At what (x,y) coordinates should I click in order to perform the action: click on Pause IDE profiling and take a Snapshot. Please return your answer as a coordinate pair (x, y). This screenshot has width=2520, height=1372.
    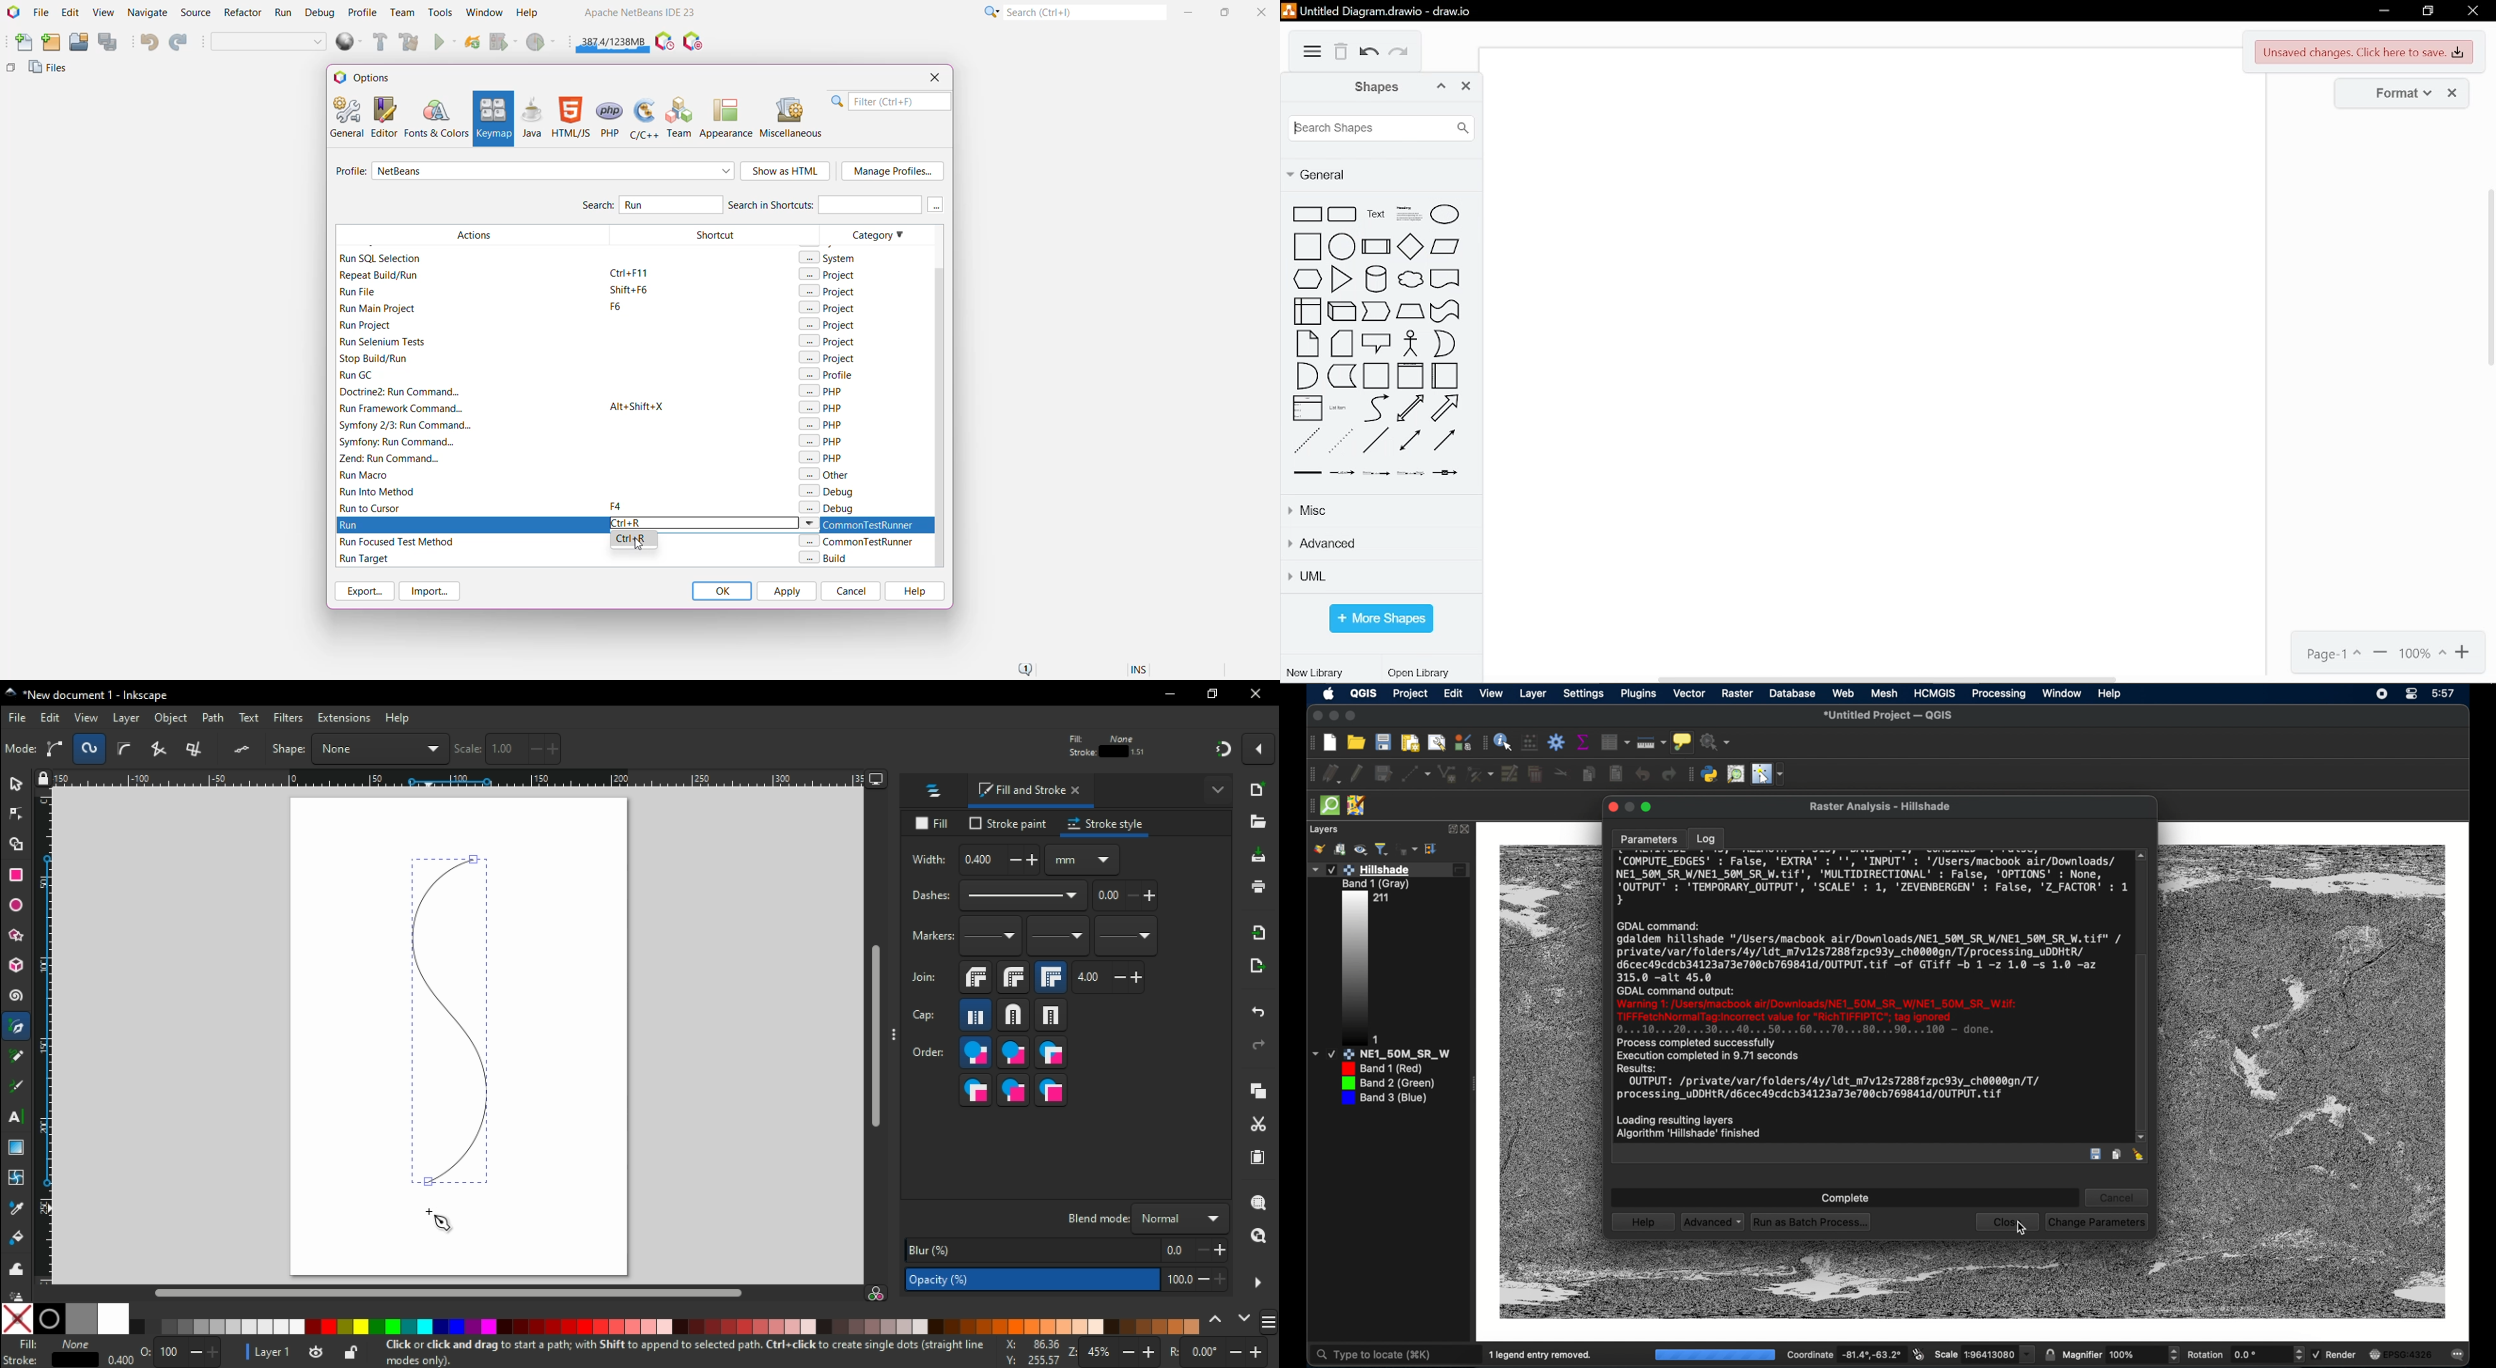
    Looking at the image, I should click on (665, 42).